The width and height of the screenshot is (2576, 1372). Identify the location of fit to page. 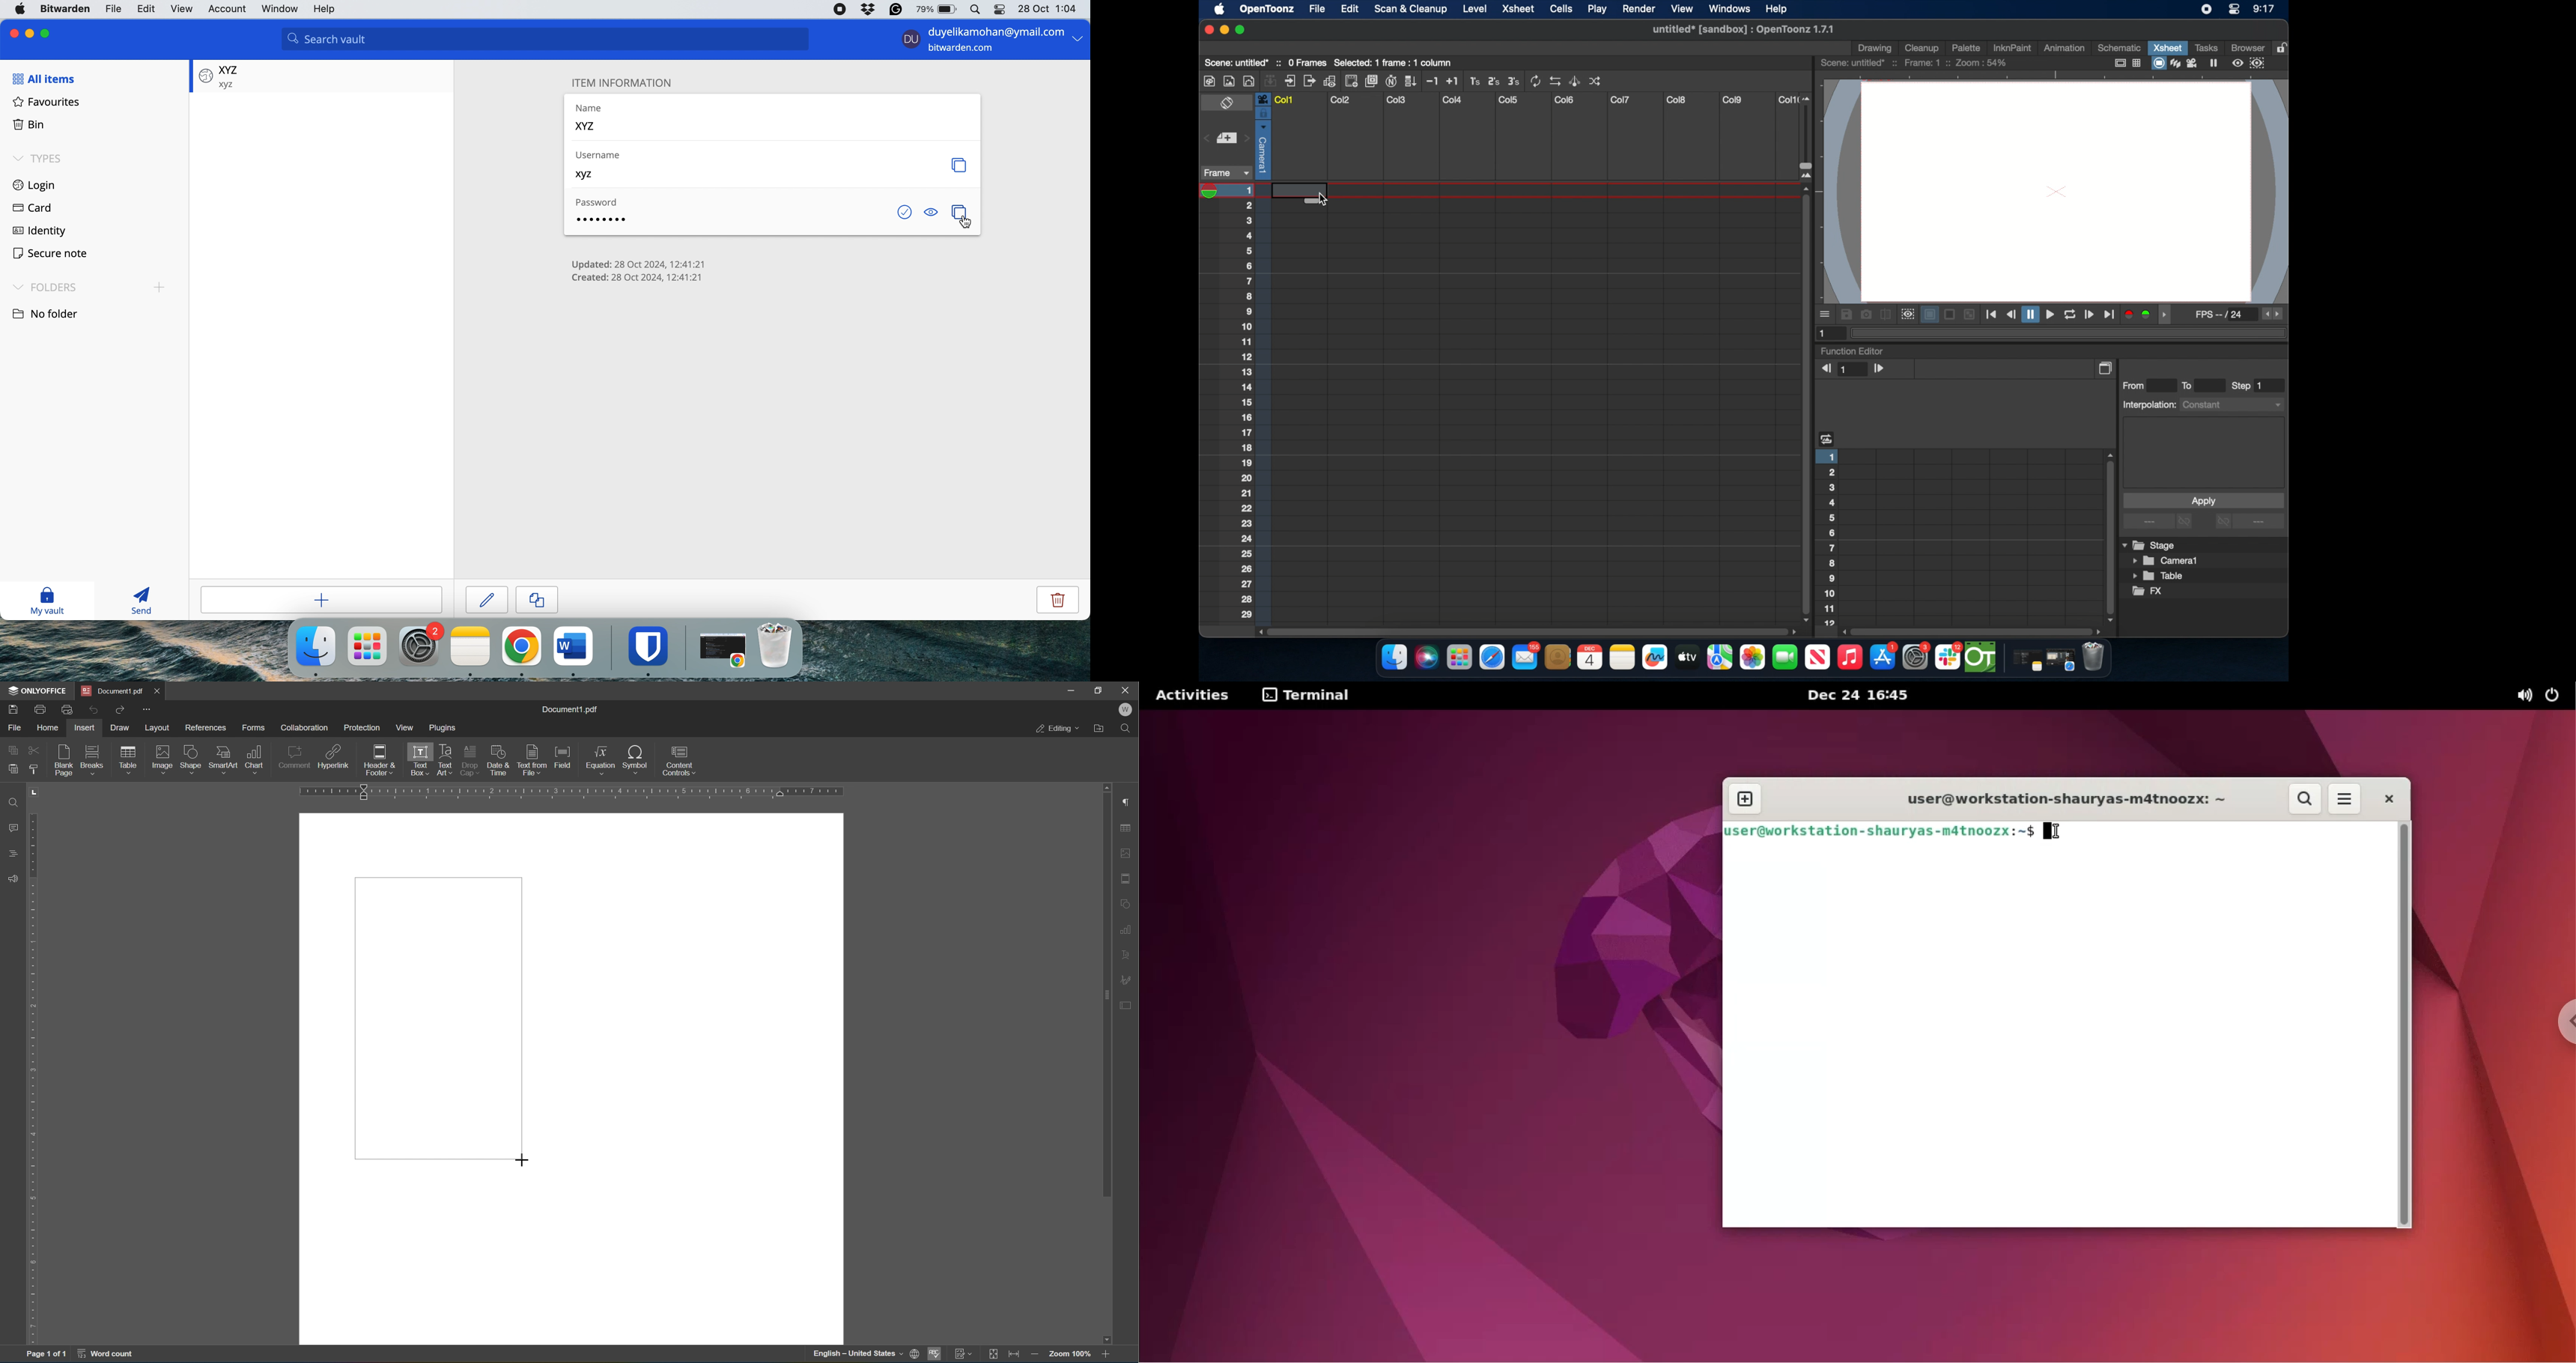
(994, 1355).